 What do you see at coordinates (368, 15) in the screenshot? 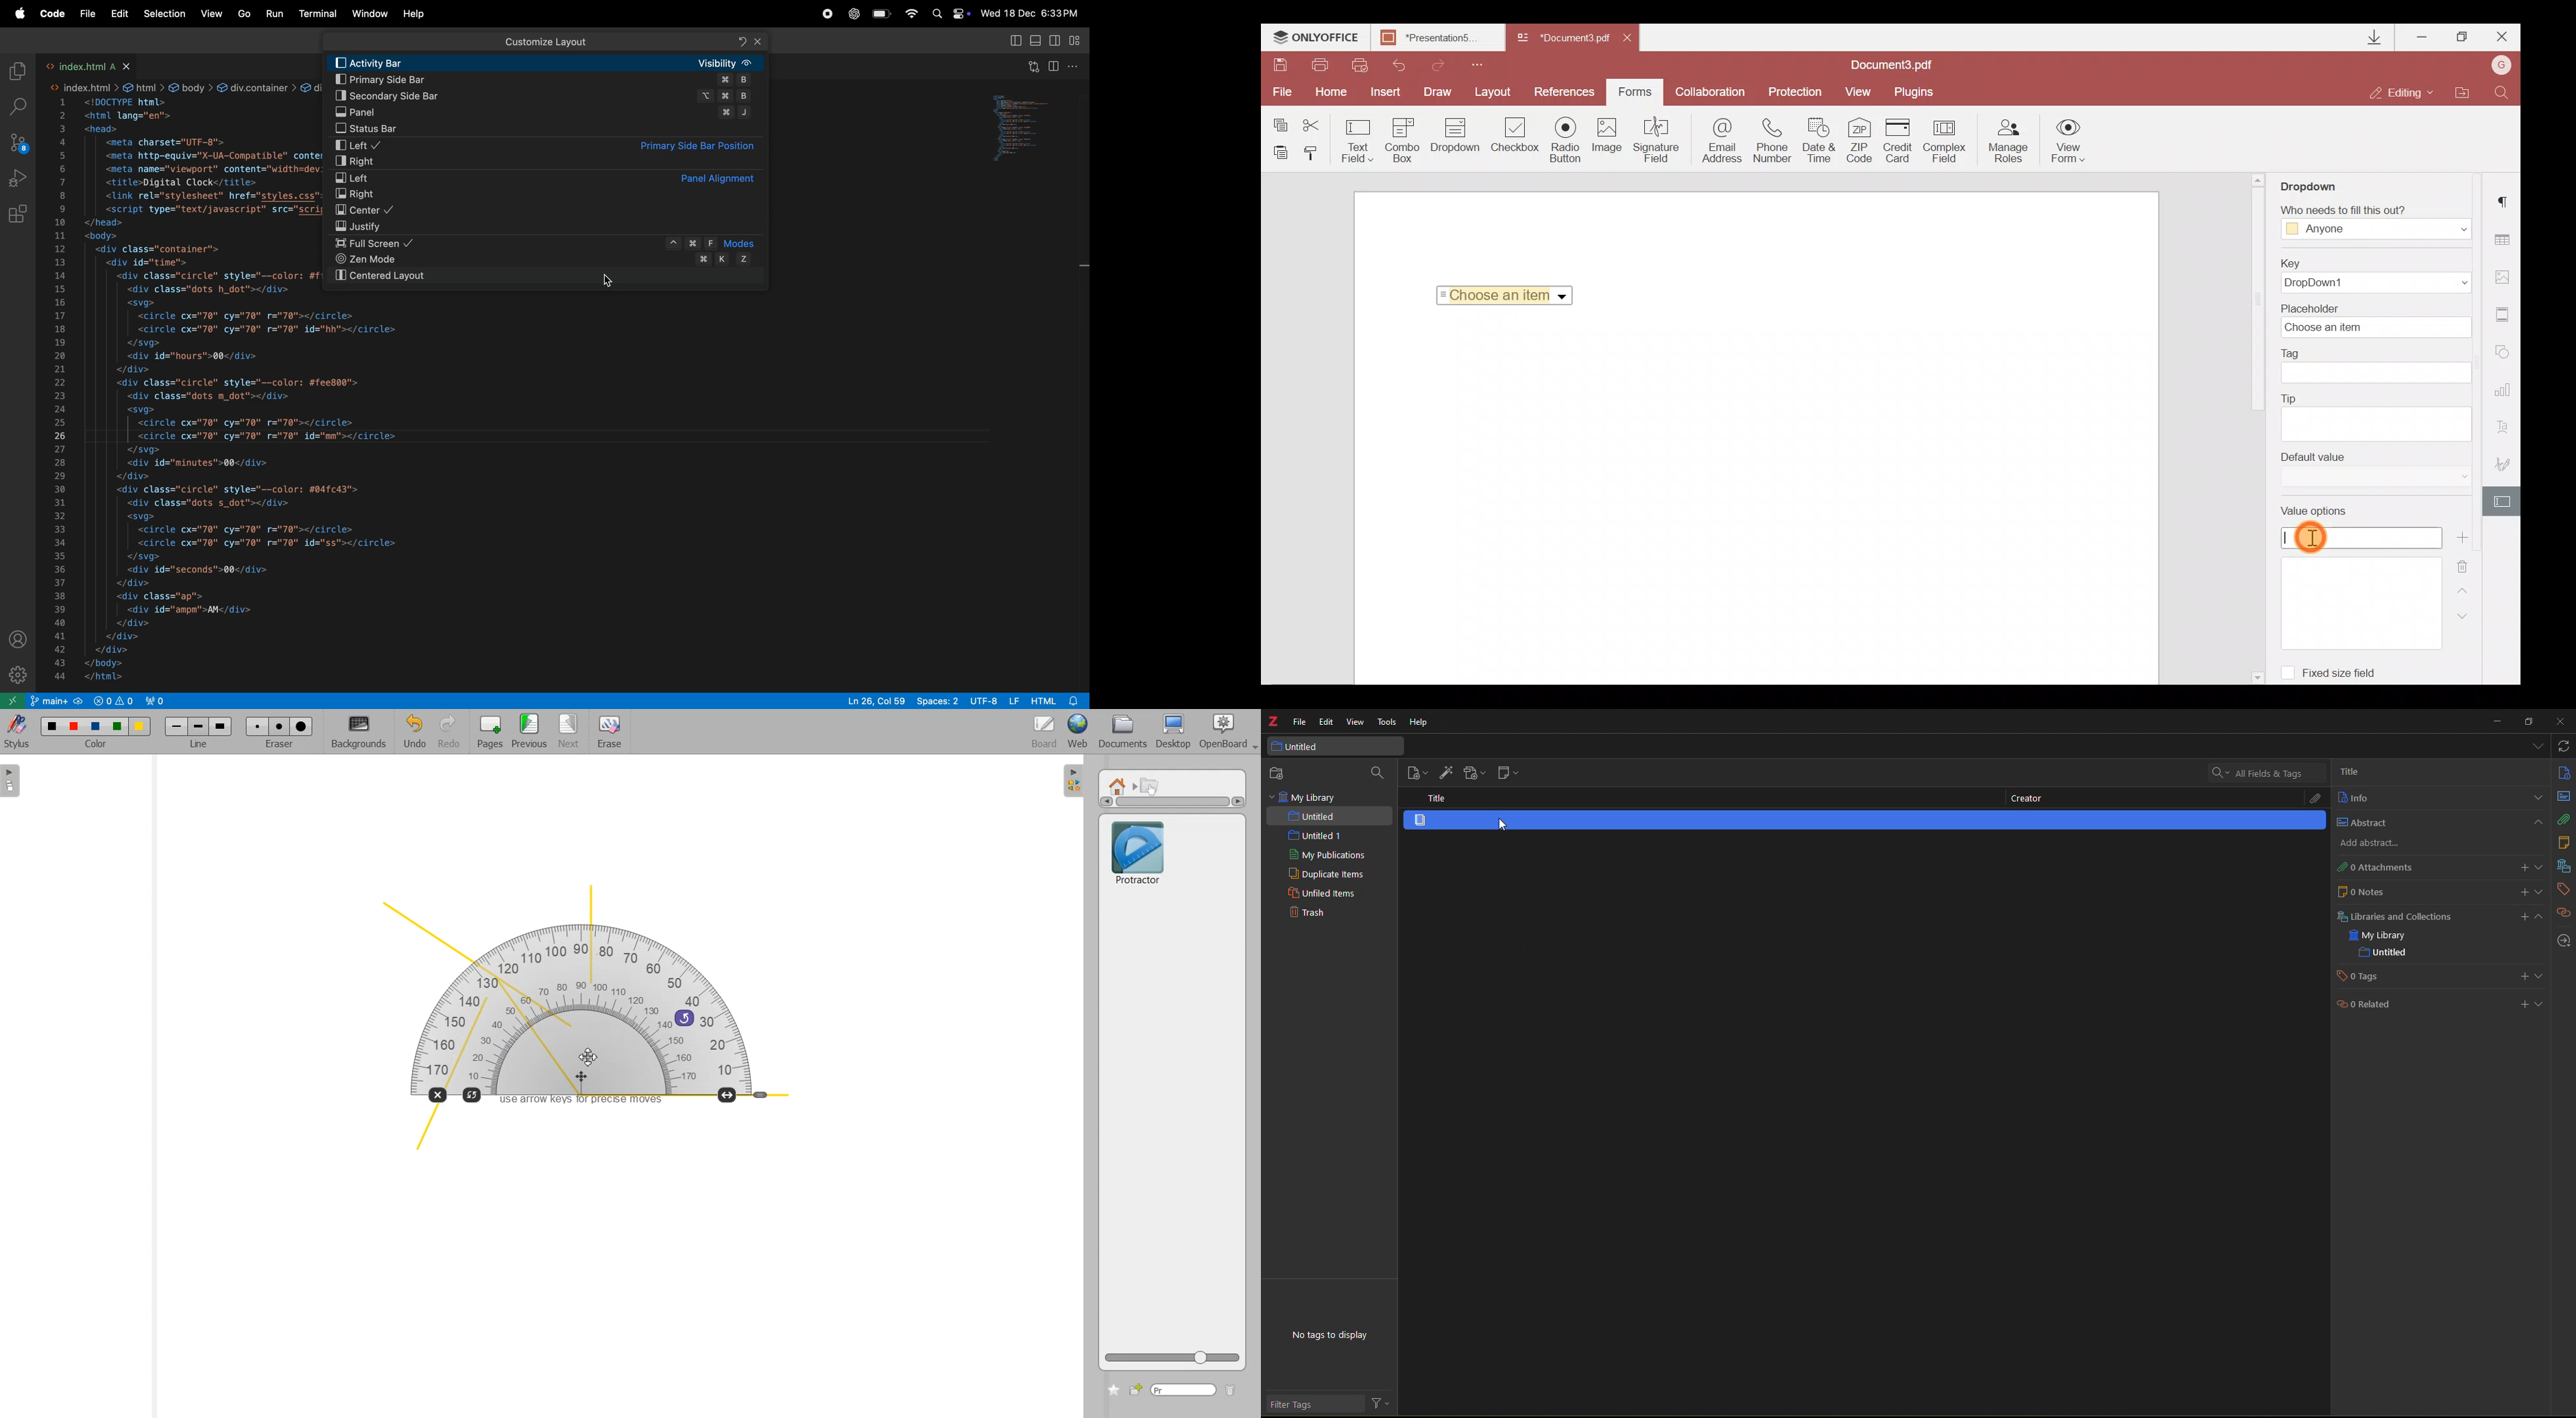
I see `Window` at bounding box center [368, 15].